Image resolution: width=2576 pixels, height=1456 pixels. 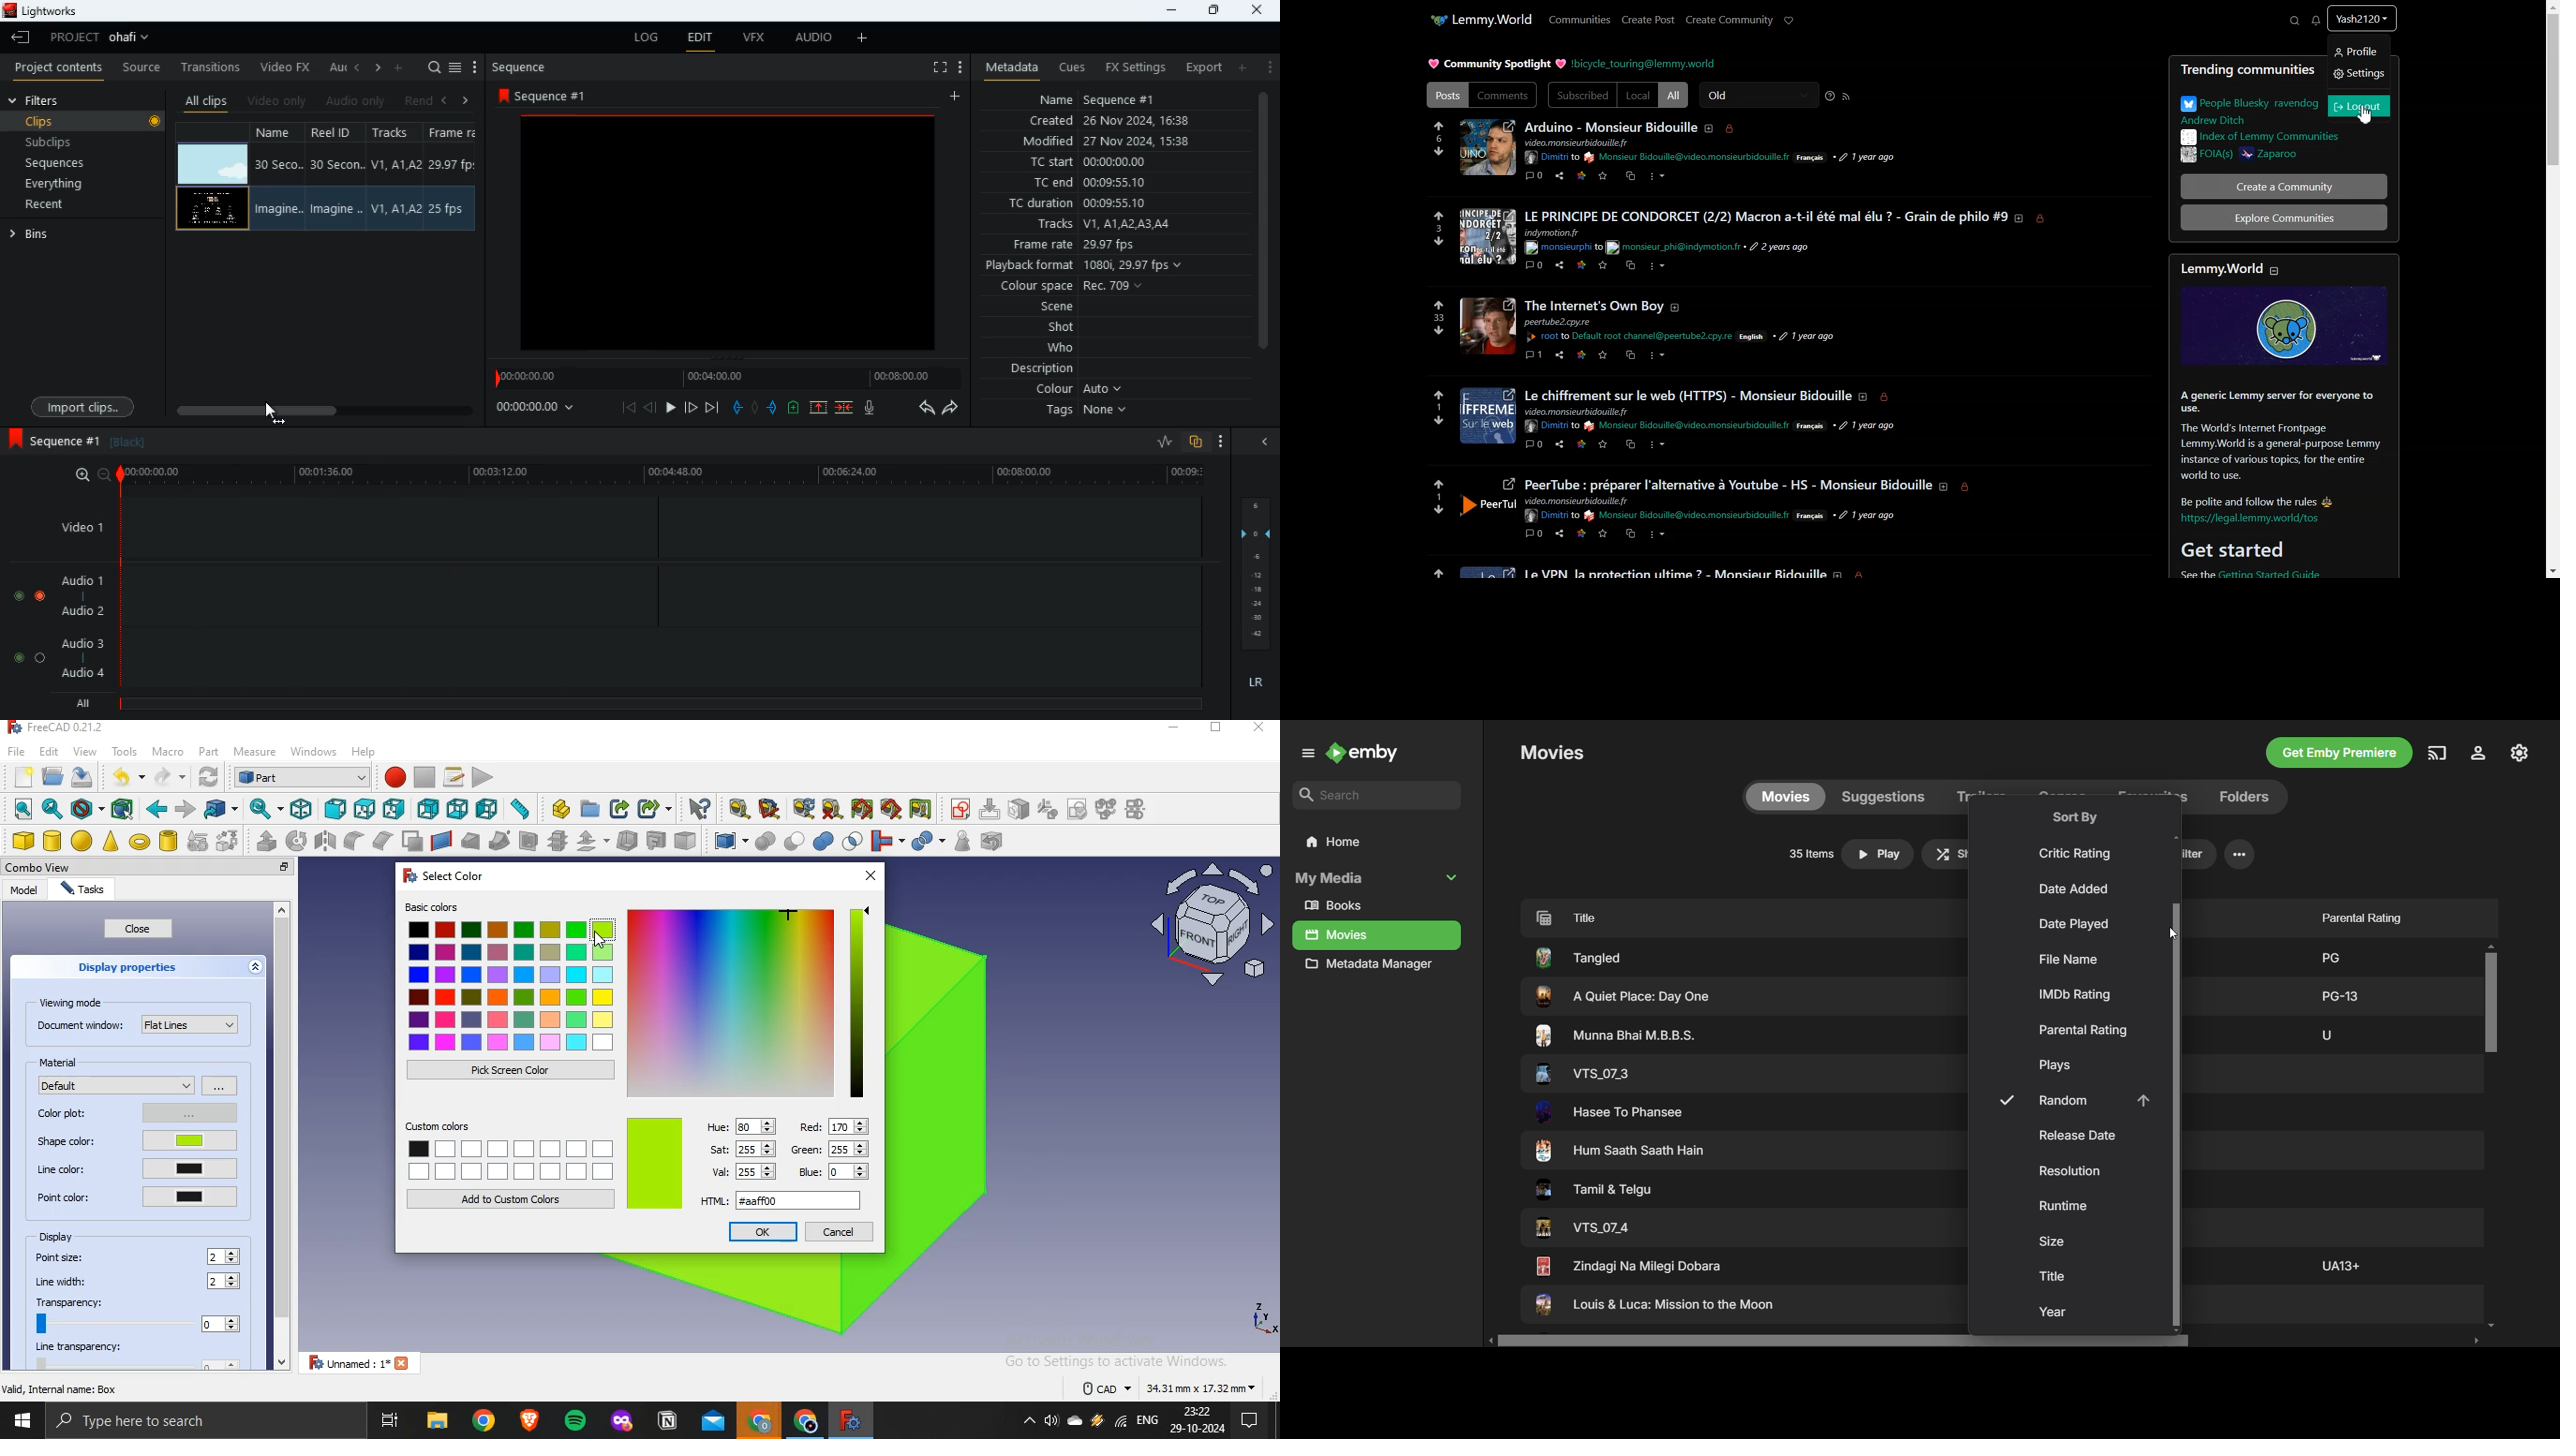 What do you see at coordinates (833, 1126) in the screenshot?
I see `red` at bounding box center [833, 1126].